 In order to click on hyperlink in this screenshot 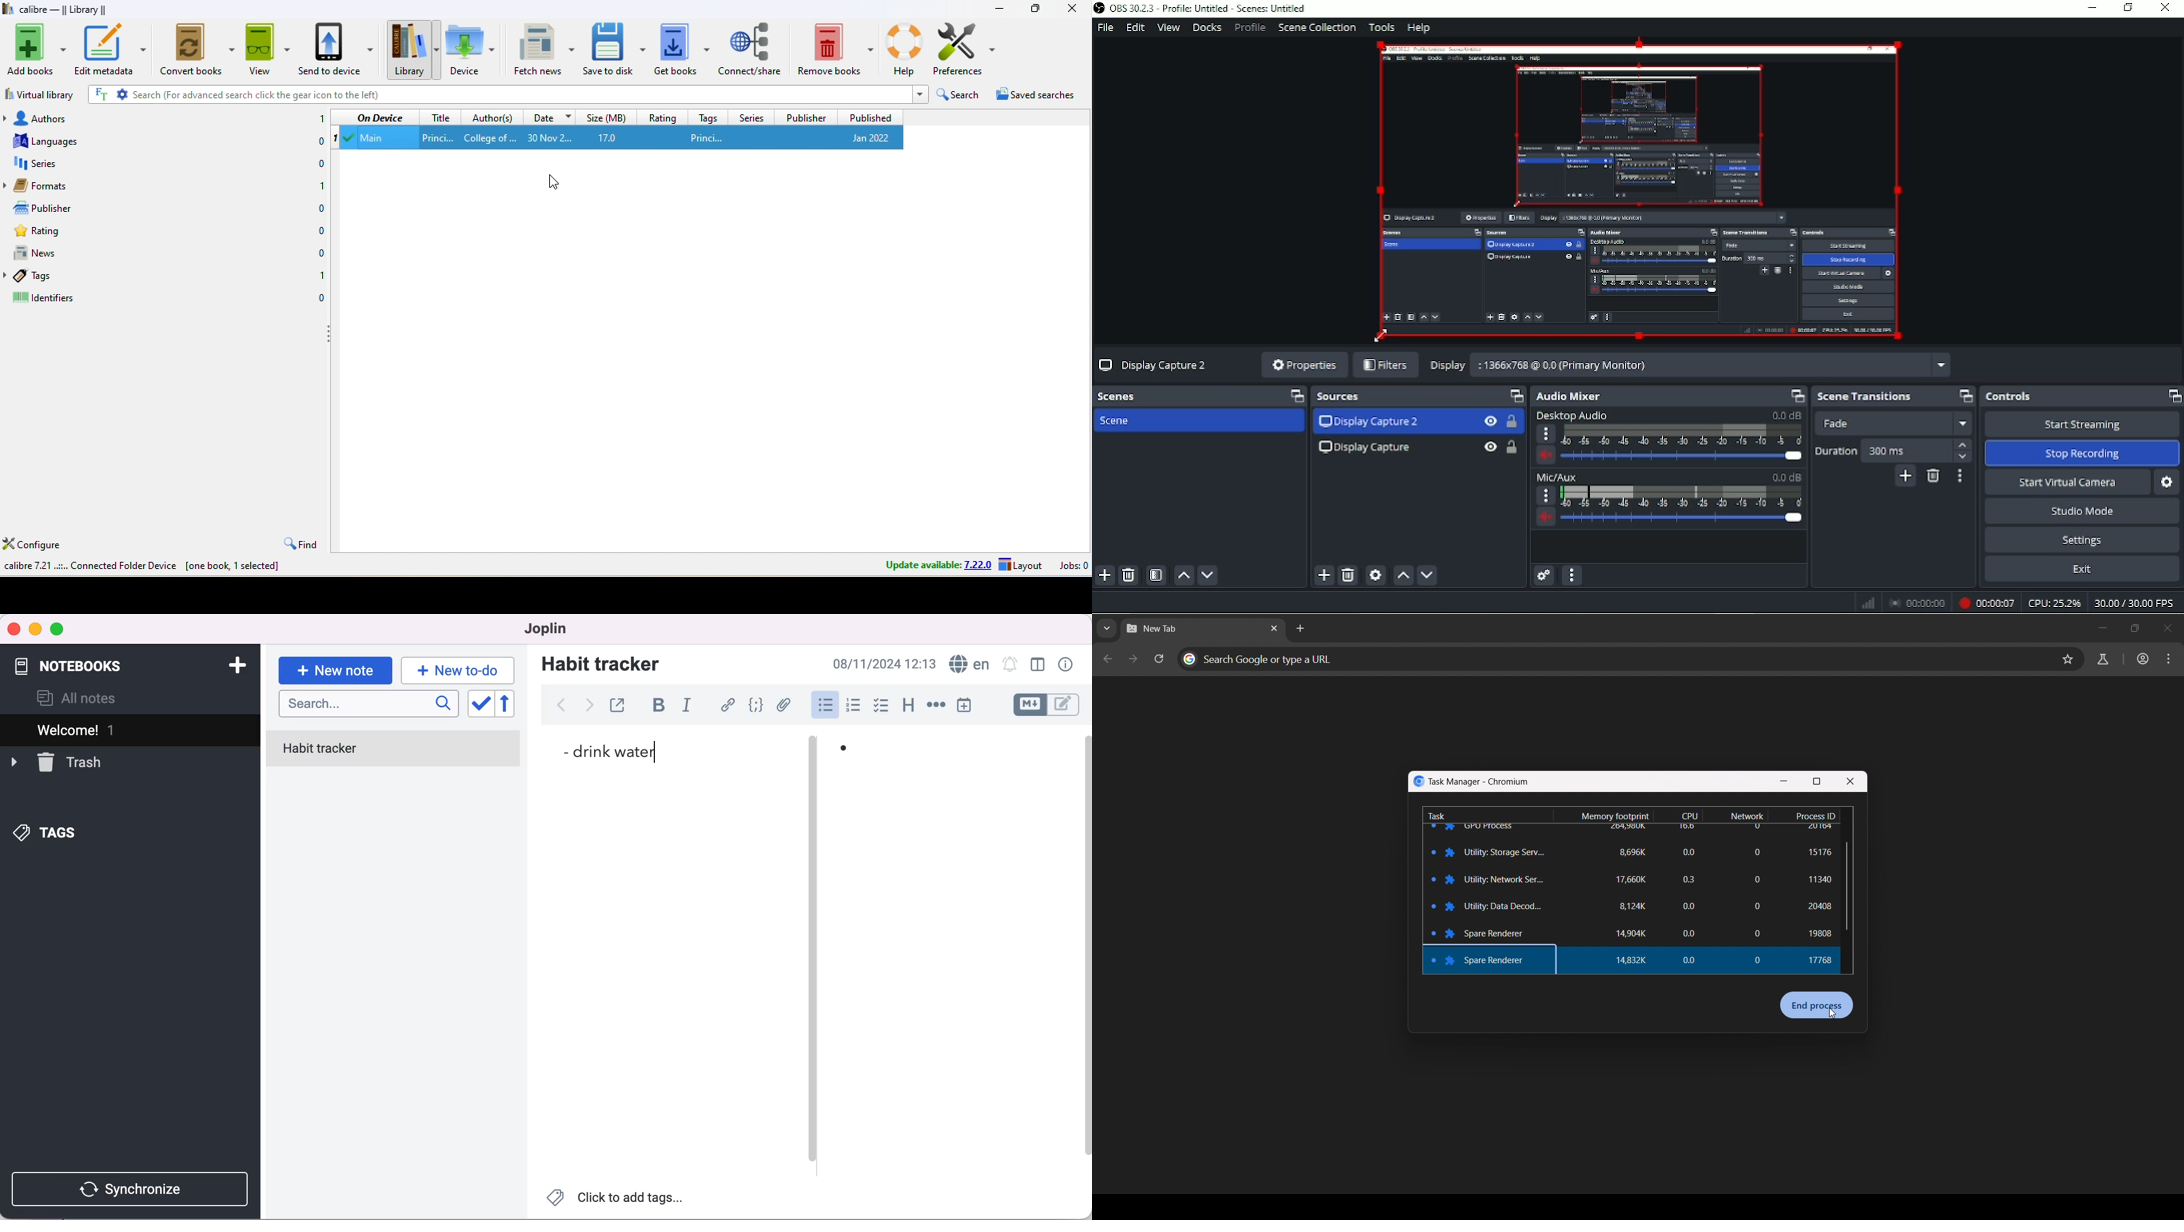, I will do `click(729, 705)`.